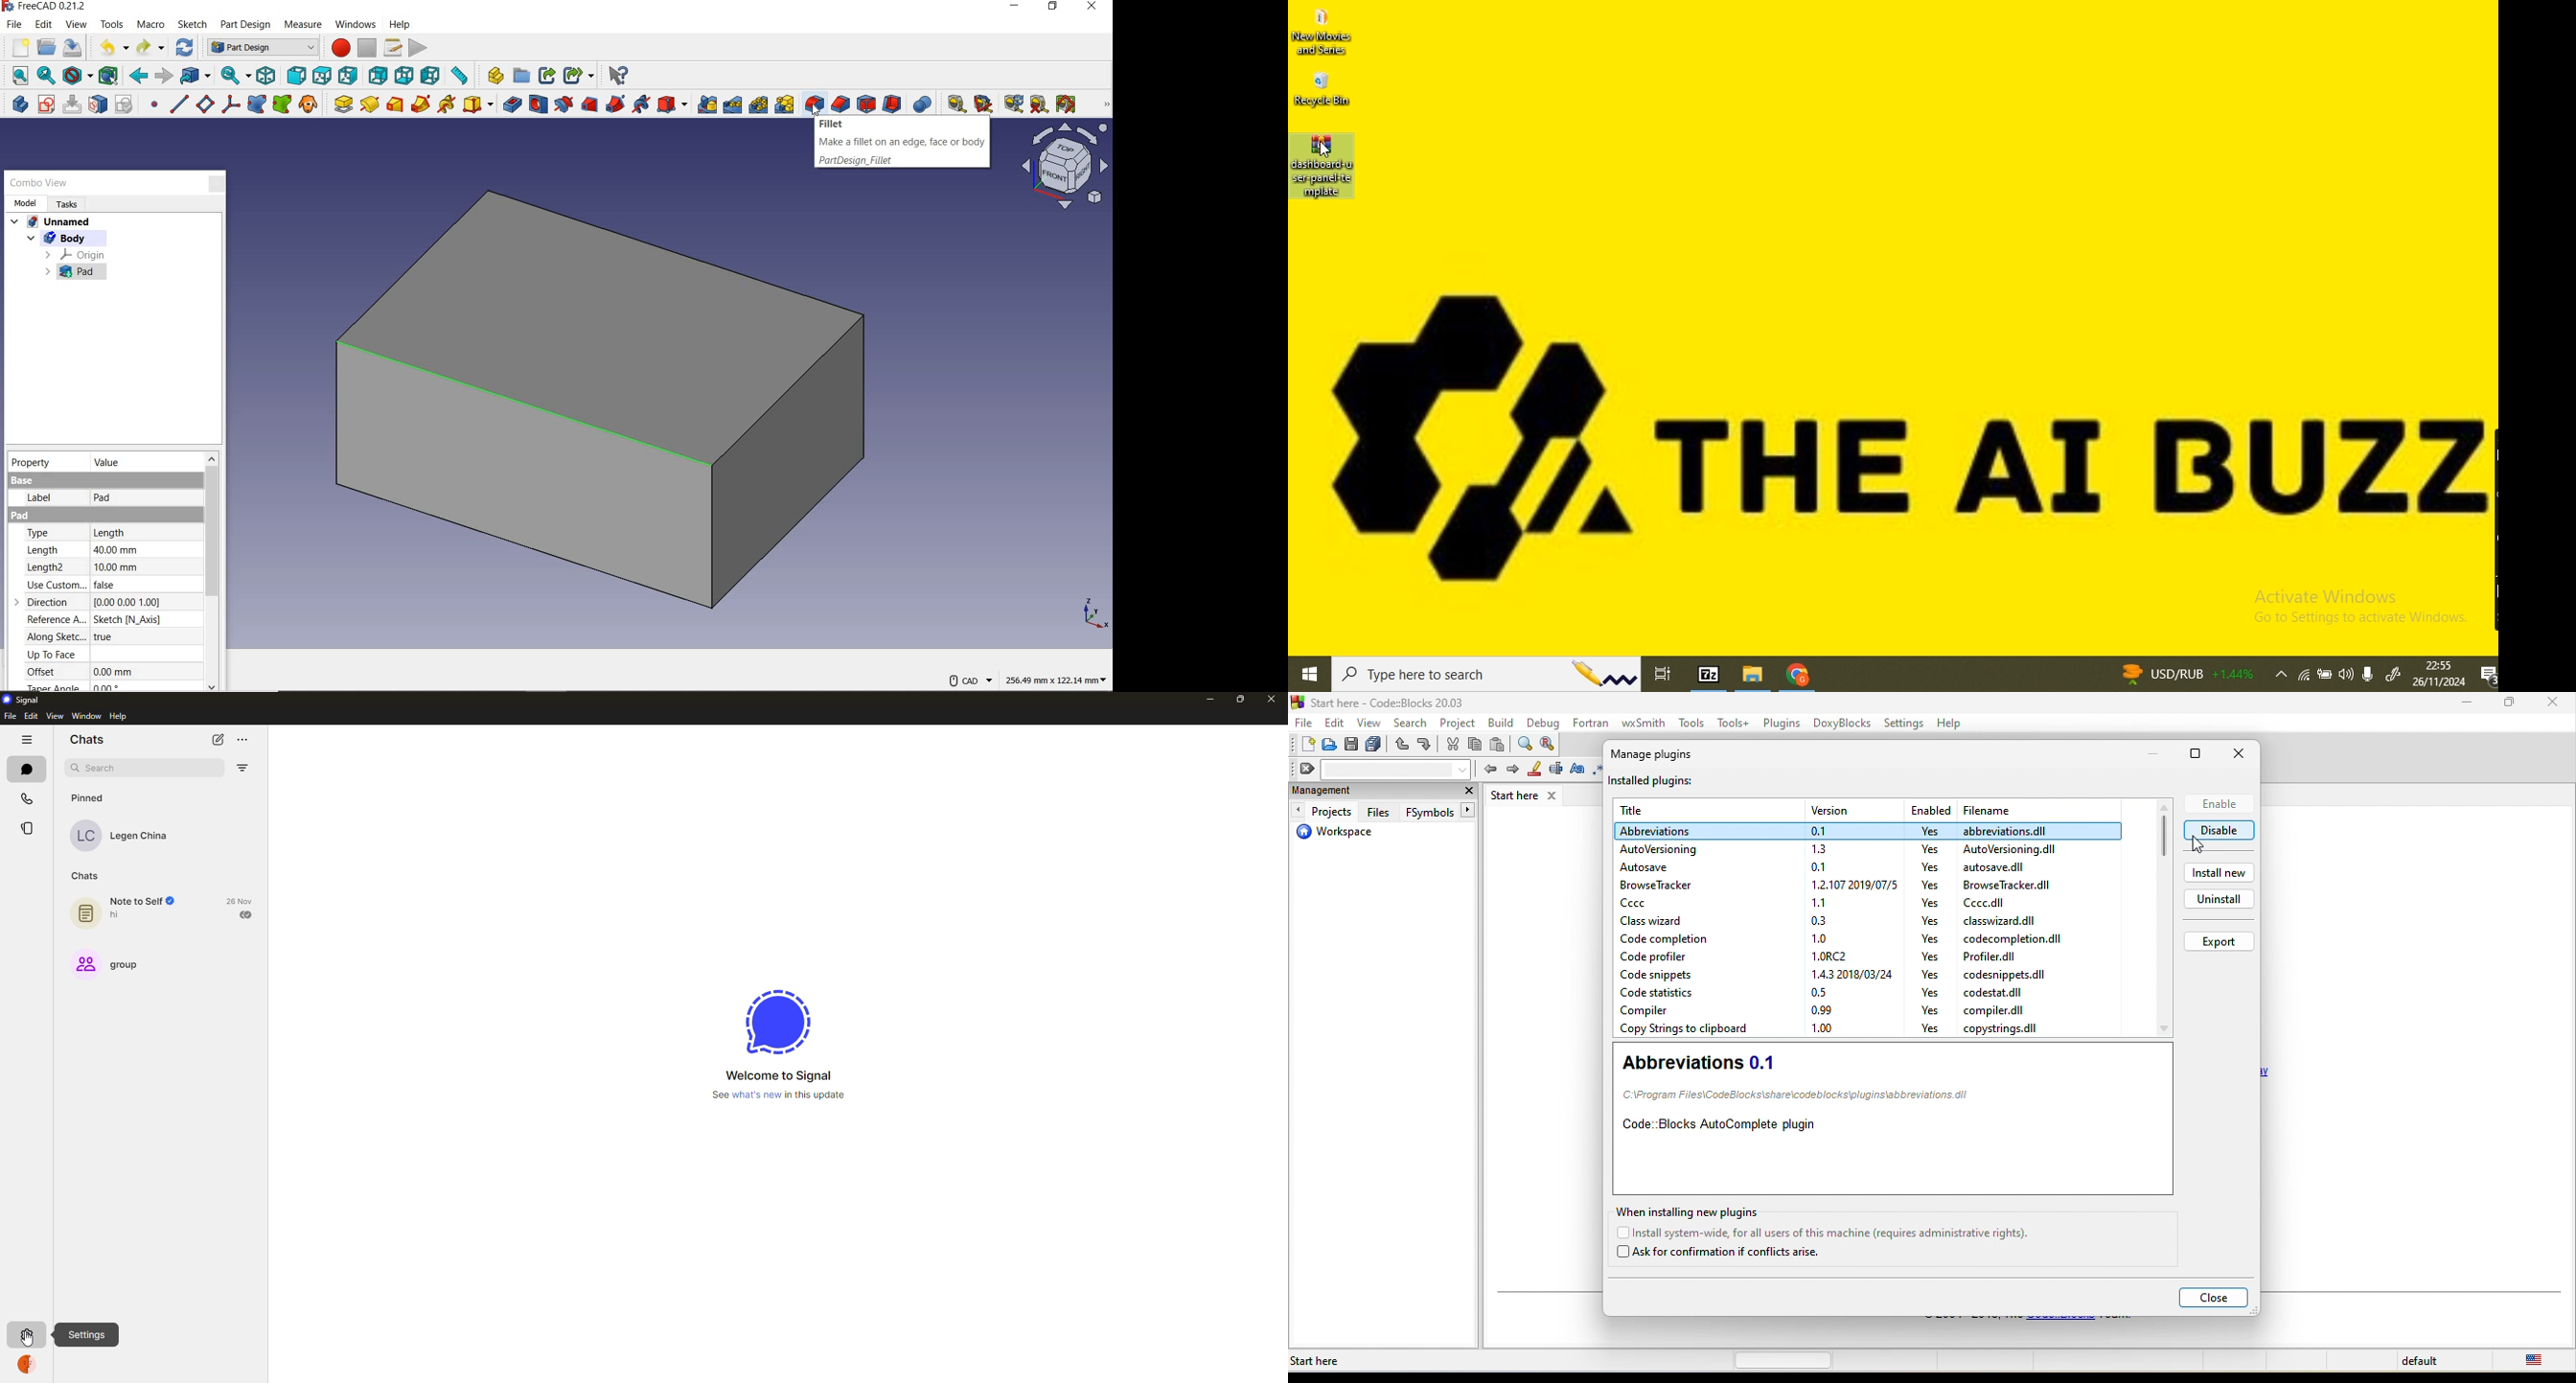  I want to click on create a subtractive primitive, so click(673, 103).